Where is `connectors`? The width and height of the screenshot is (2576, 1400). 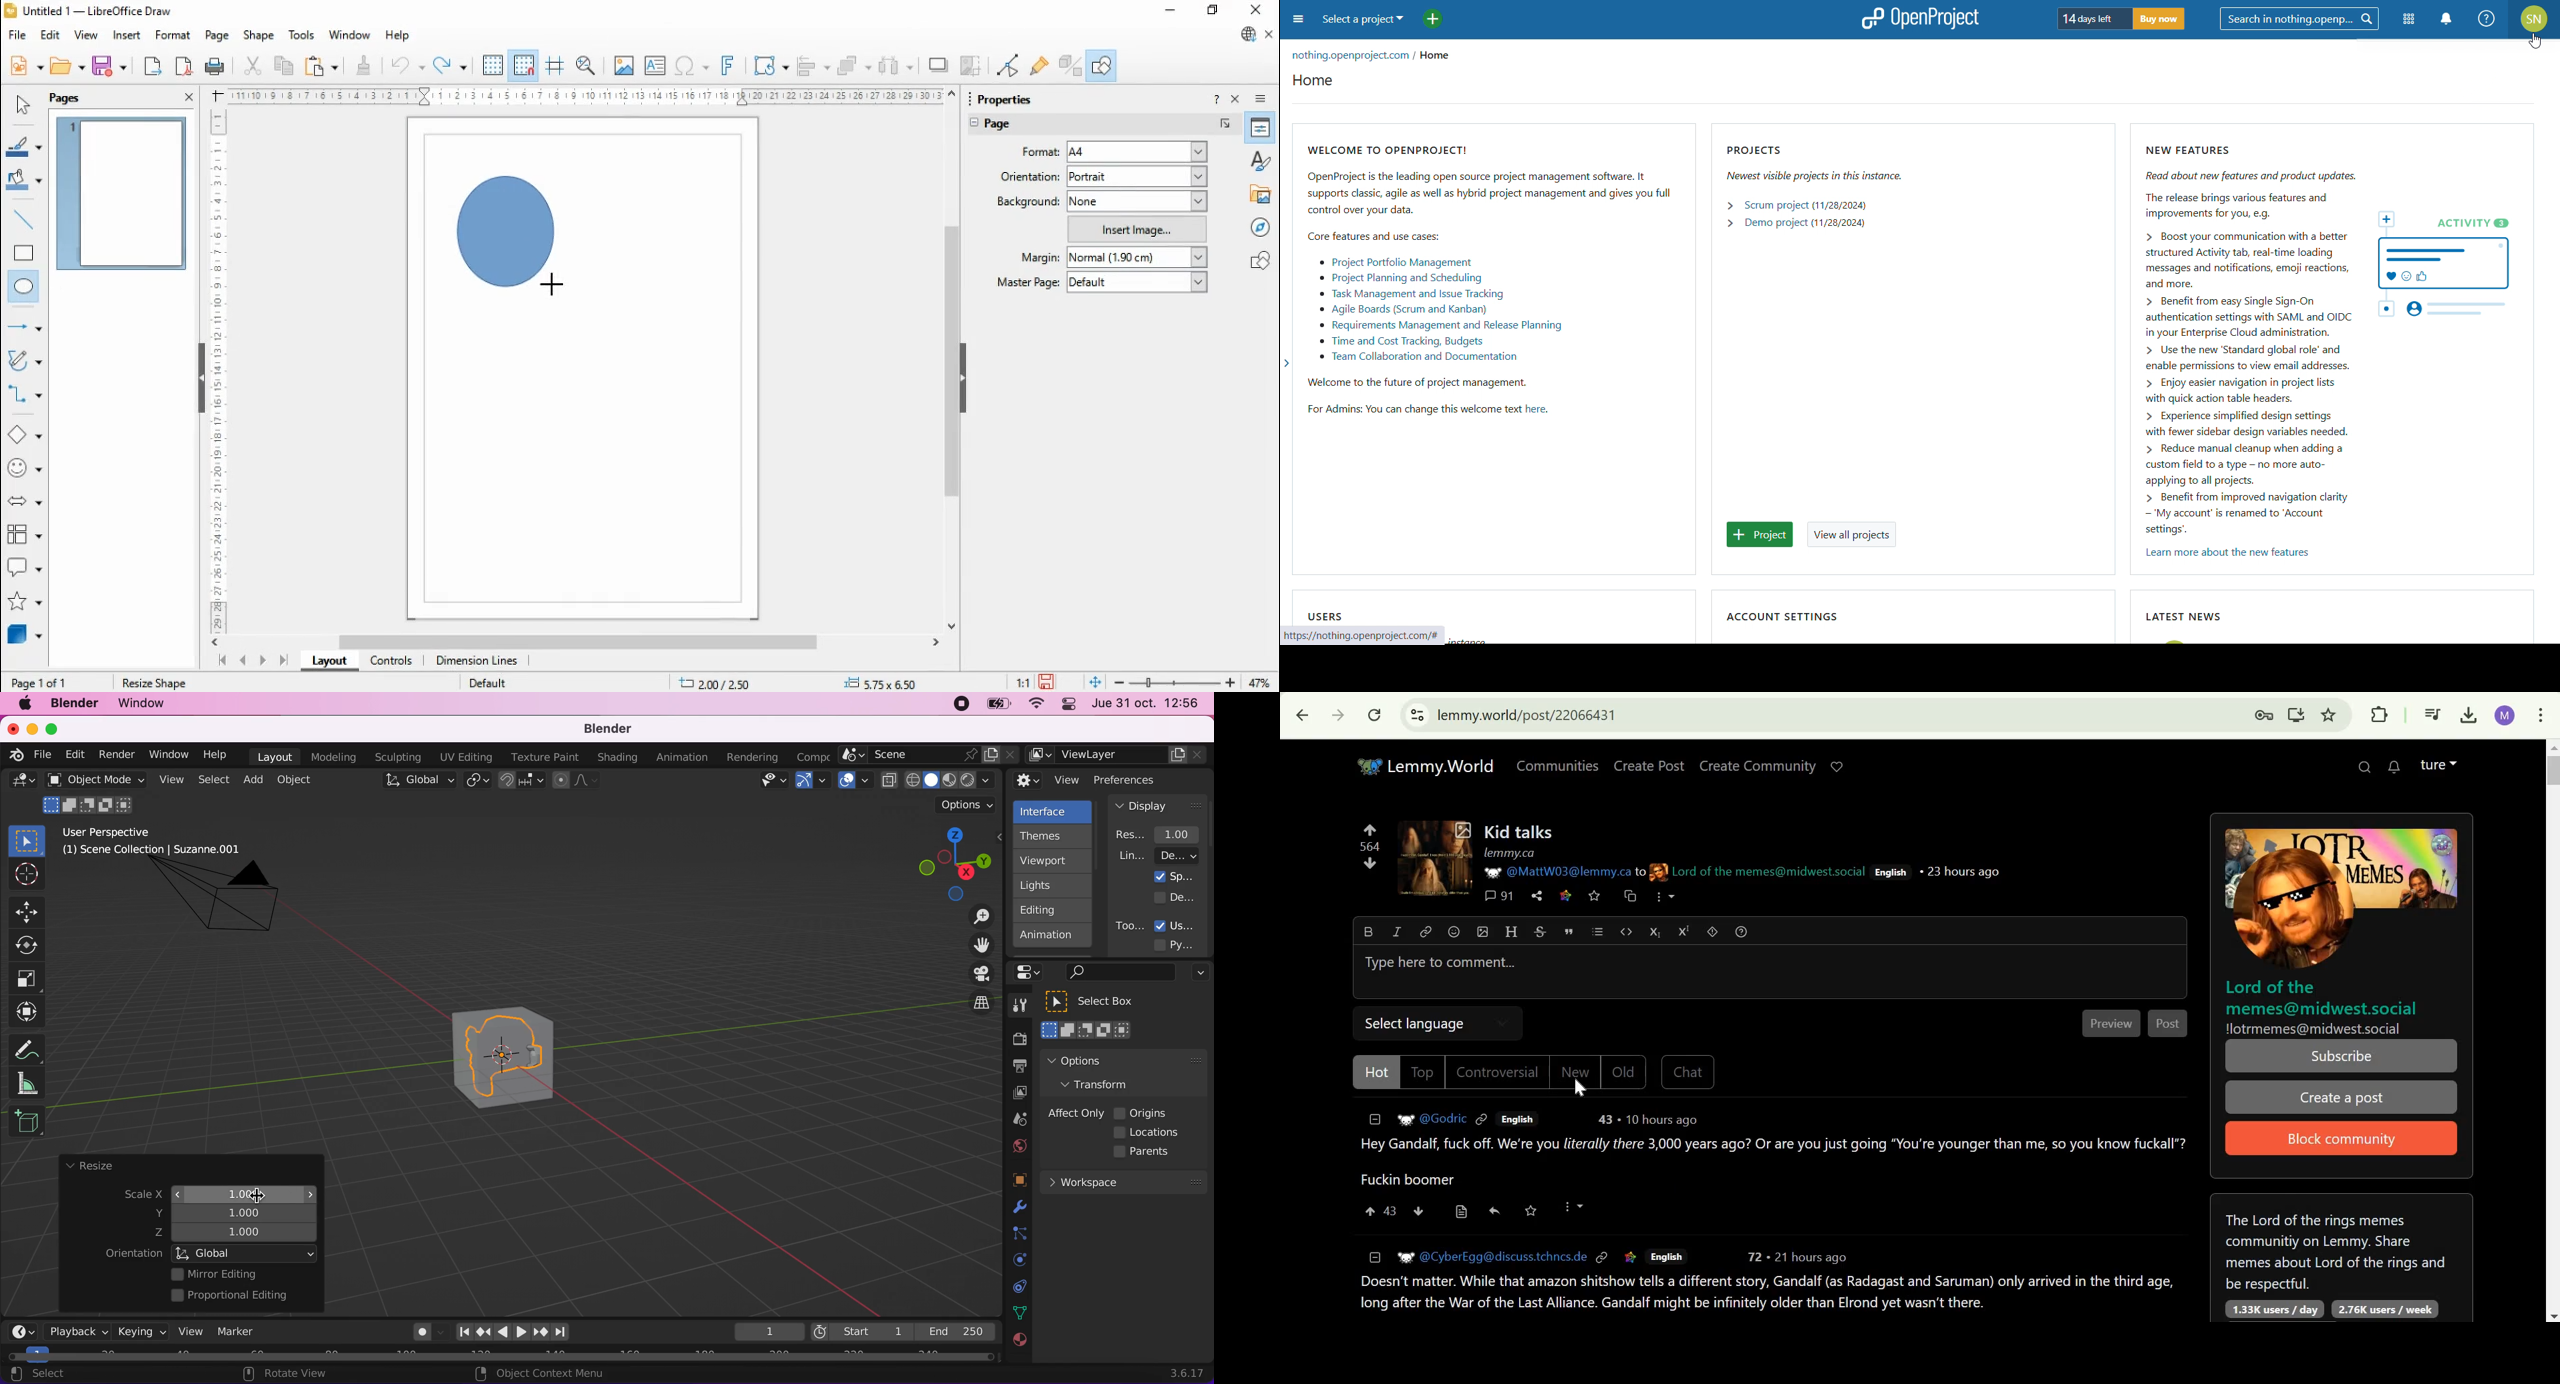
connectors is located at coordinates (25, 394).